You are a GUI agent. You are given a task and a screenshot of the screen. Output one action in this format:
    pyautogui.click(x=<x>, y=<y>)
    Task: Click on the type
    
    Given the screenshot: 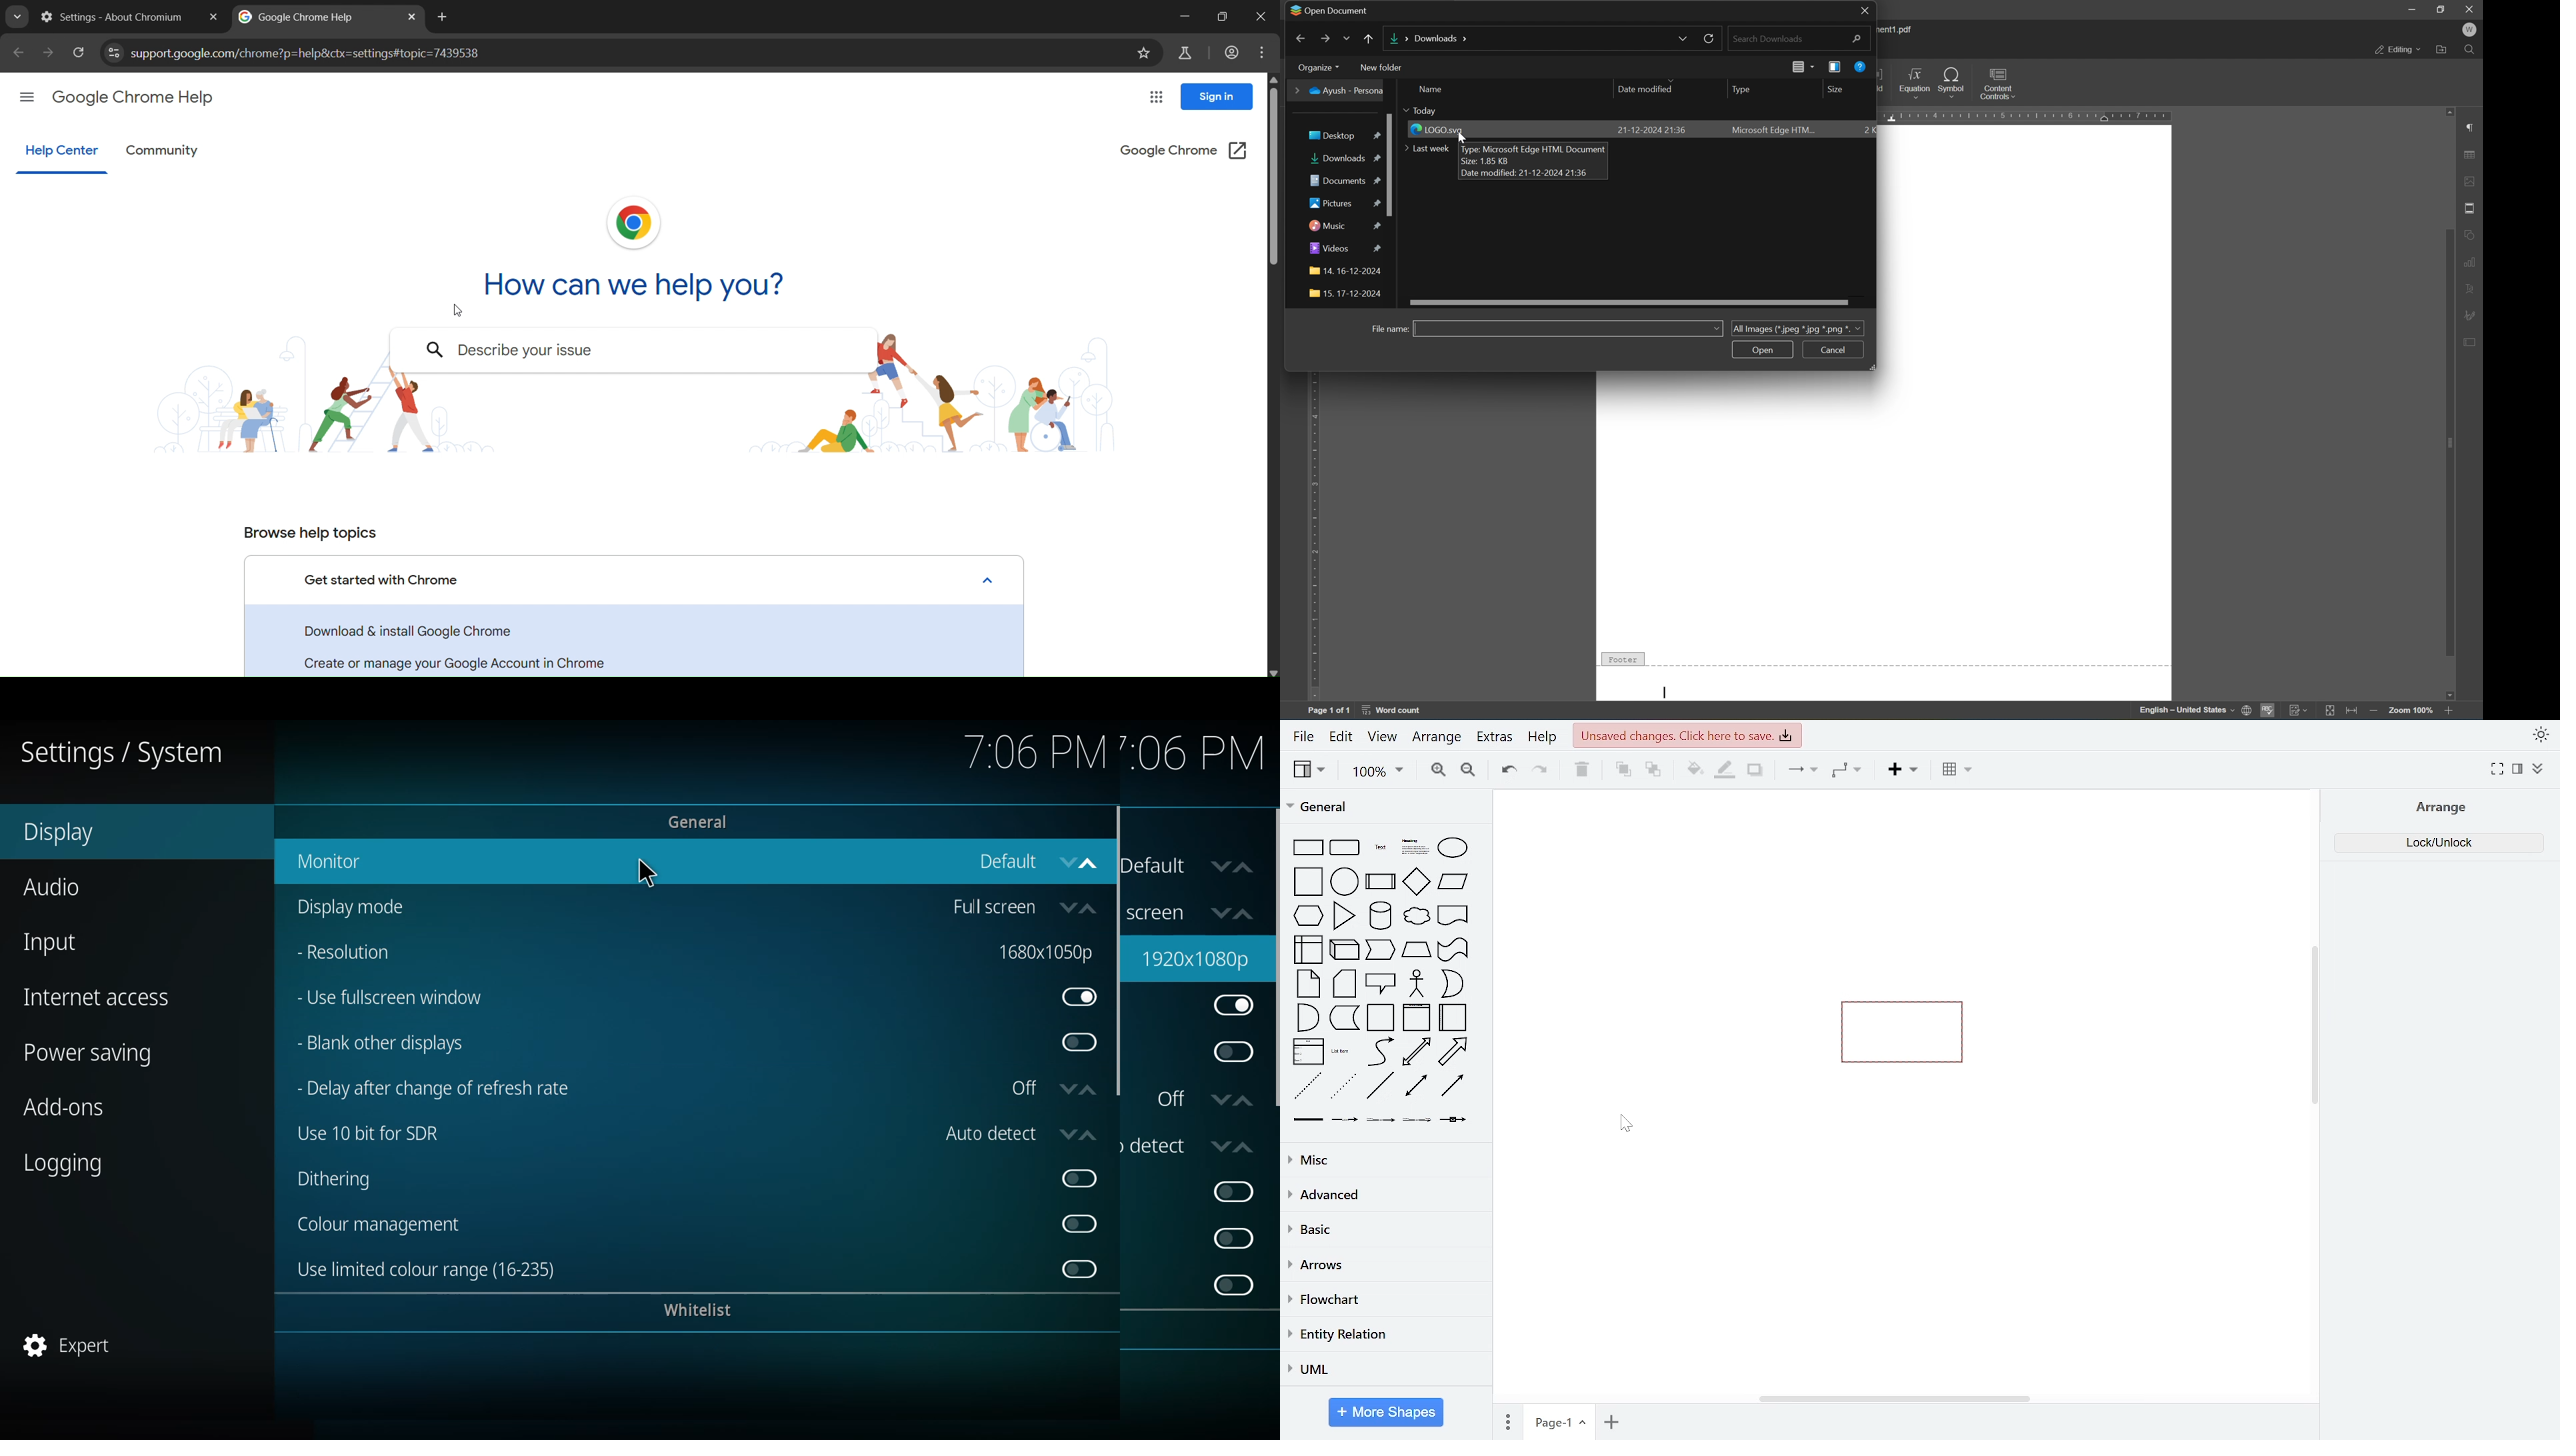 What is the action you would take?
    pyautogui.click(x=1743, y=89)
    